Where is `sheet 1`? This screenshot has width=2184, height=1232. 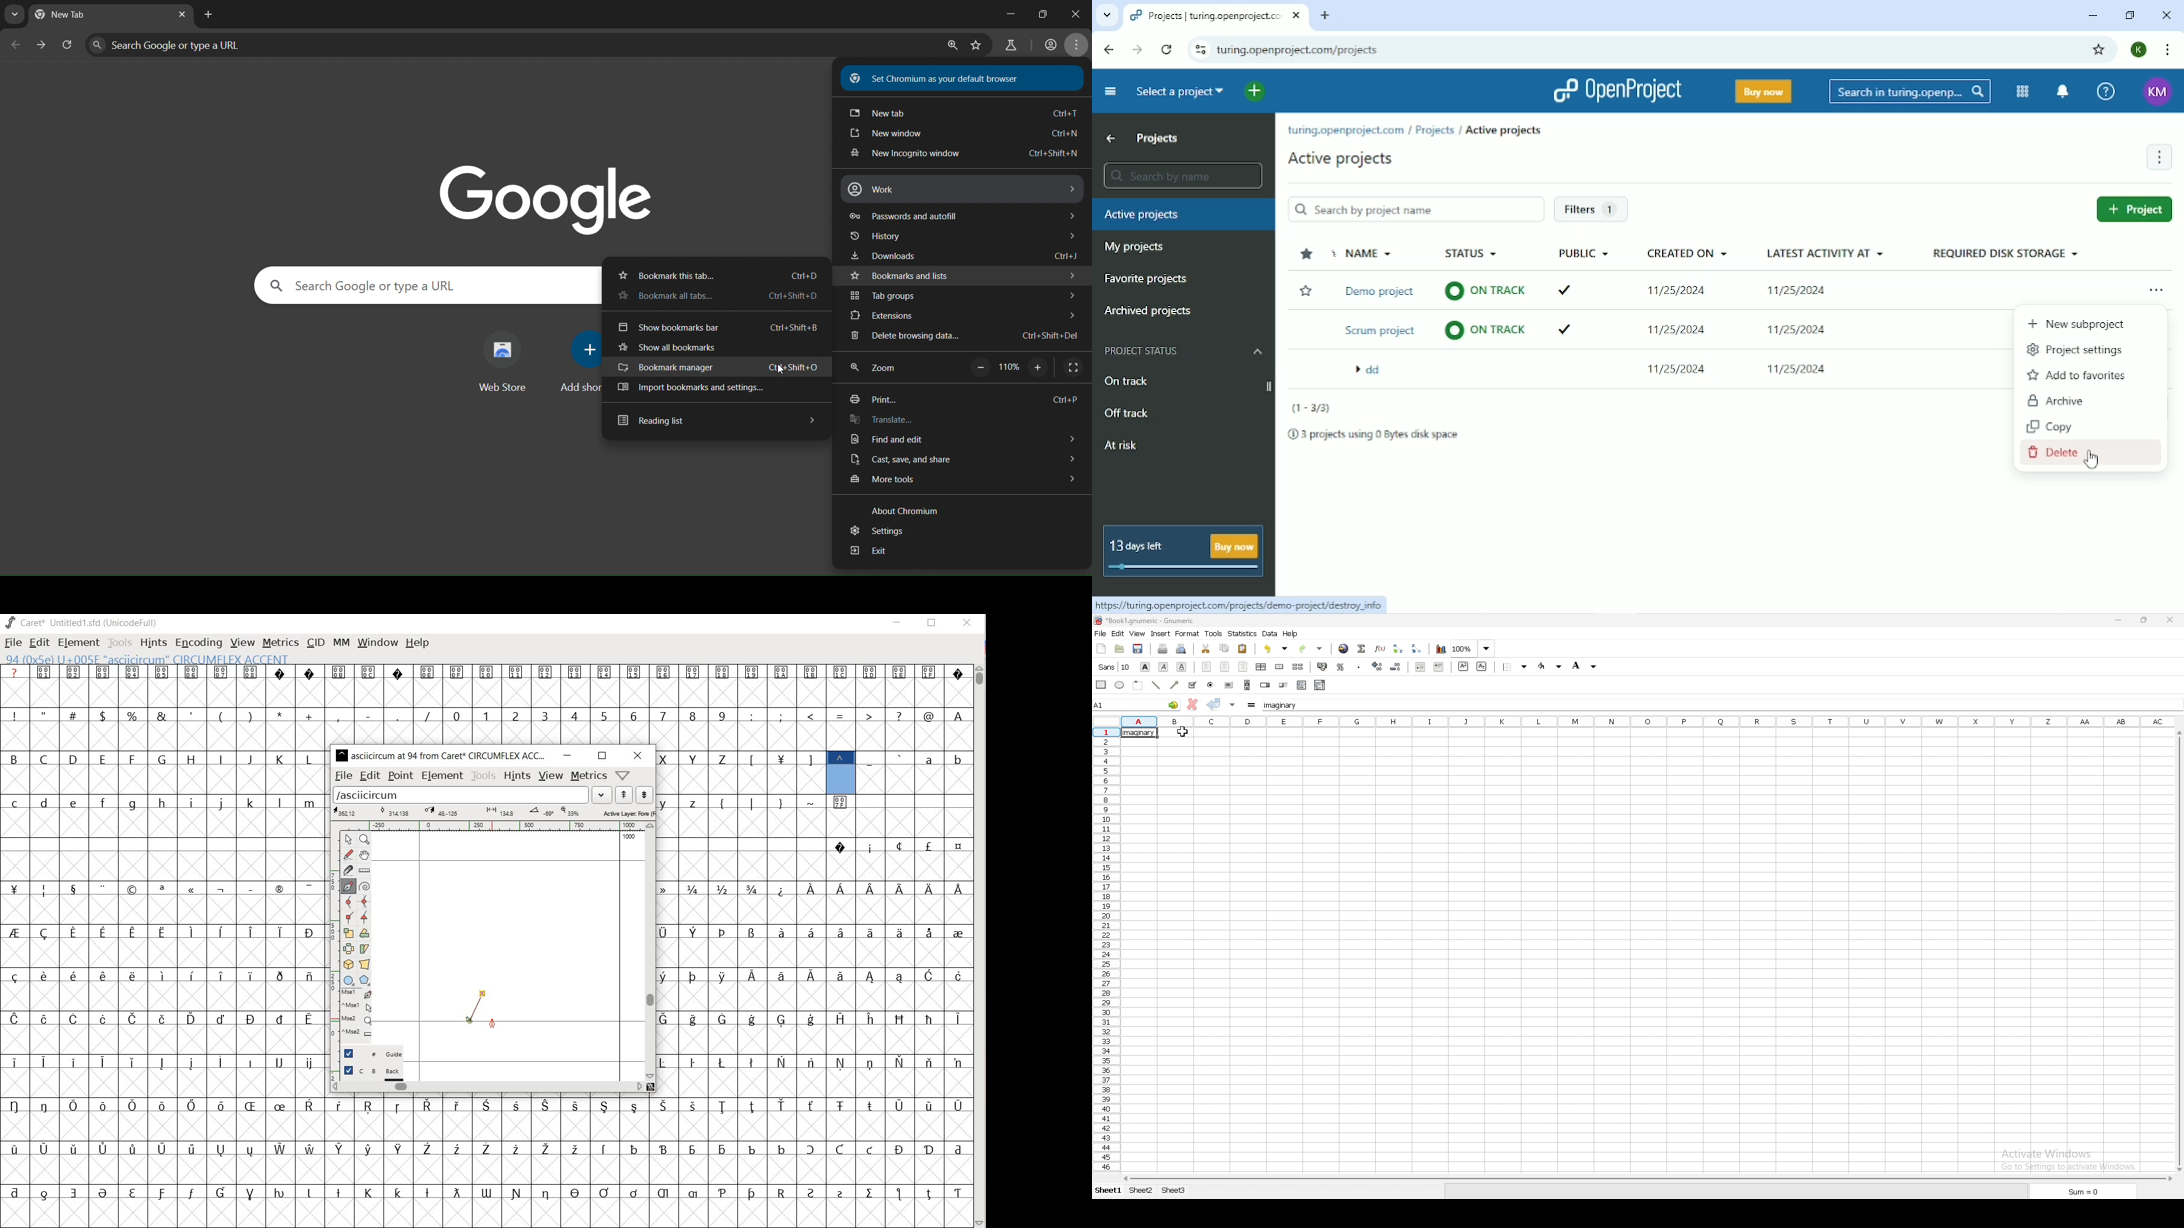 sheet 1 is located at coordinates (1108, 1192).